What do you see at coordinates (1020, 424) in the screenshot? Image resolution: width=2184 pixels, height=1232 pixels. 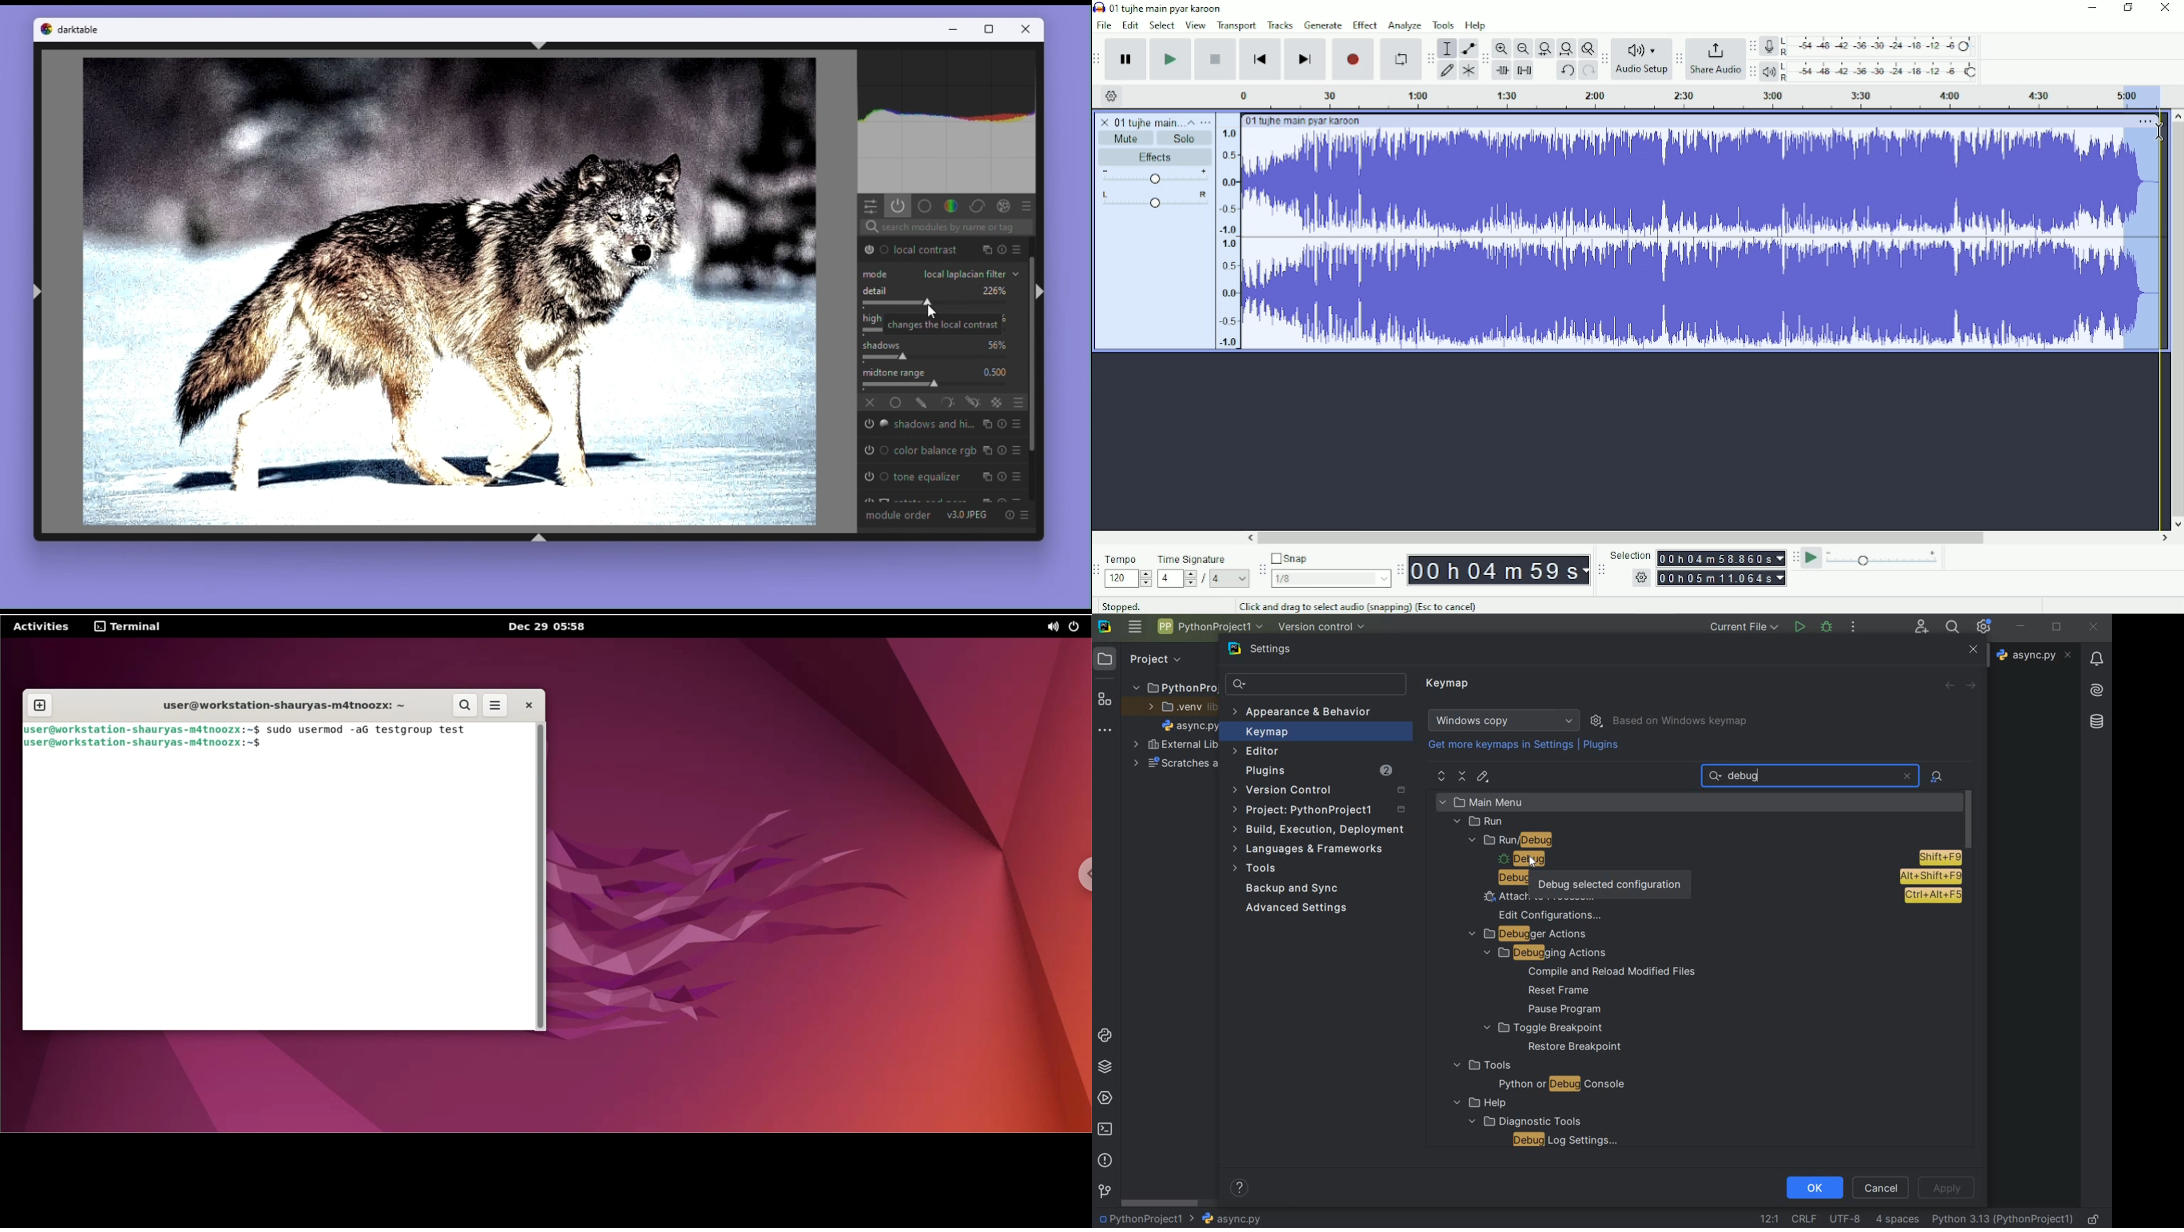 I see `presets` at bounding box center [1020, 424].